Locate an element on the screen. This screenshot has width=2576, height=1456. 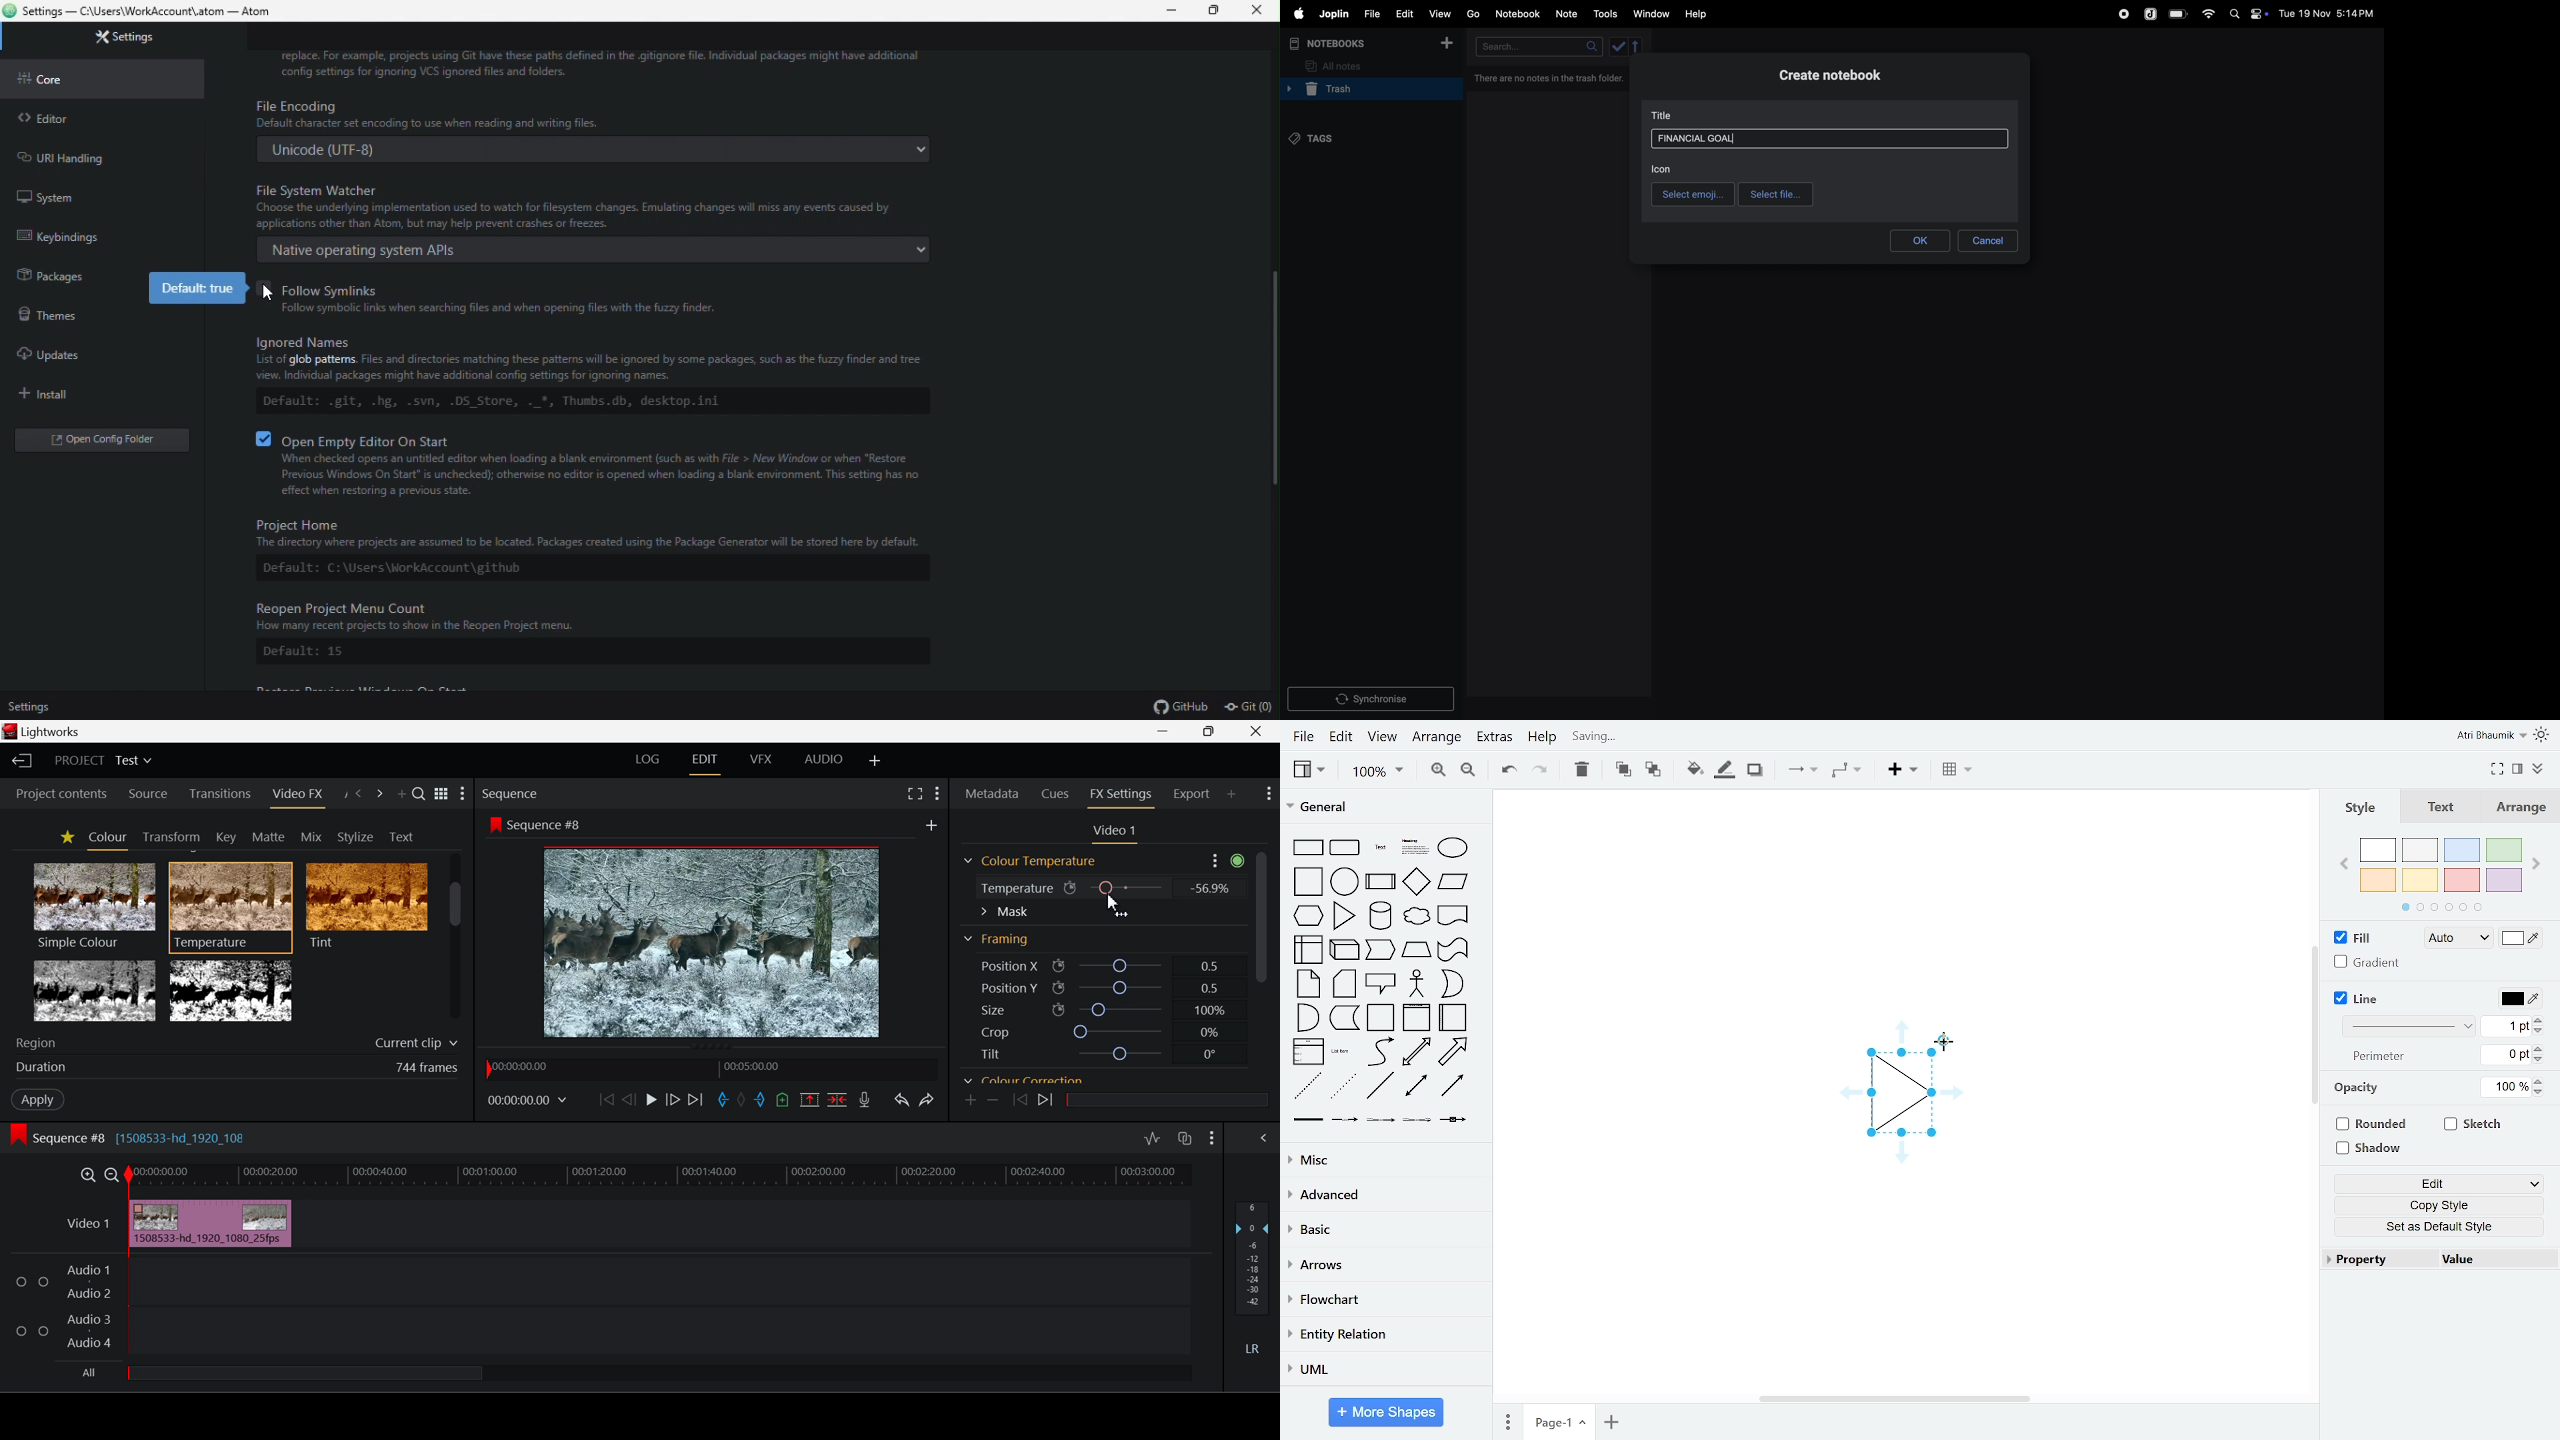
icon is located at coordinates (1059, 987).